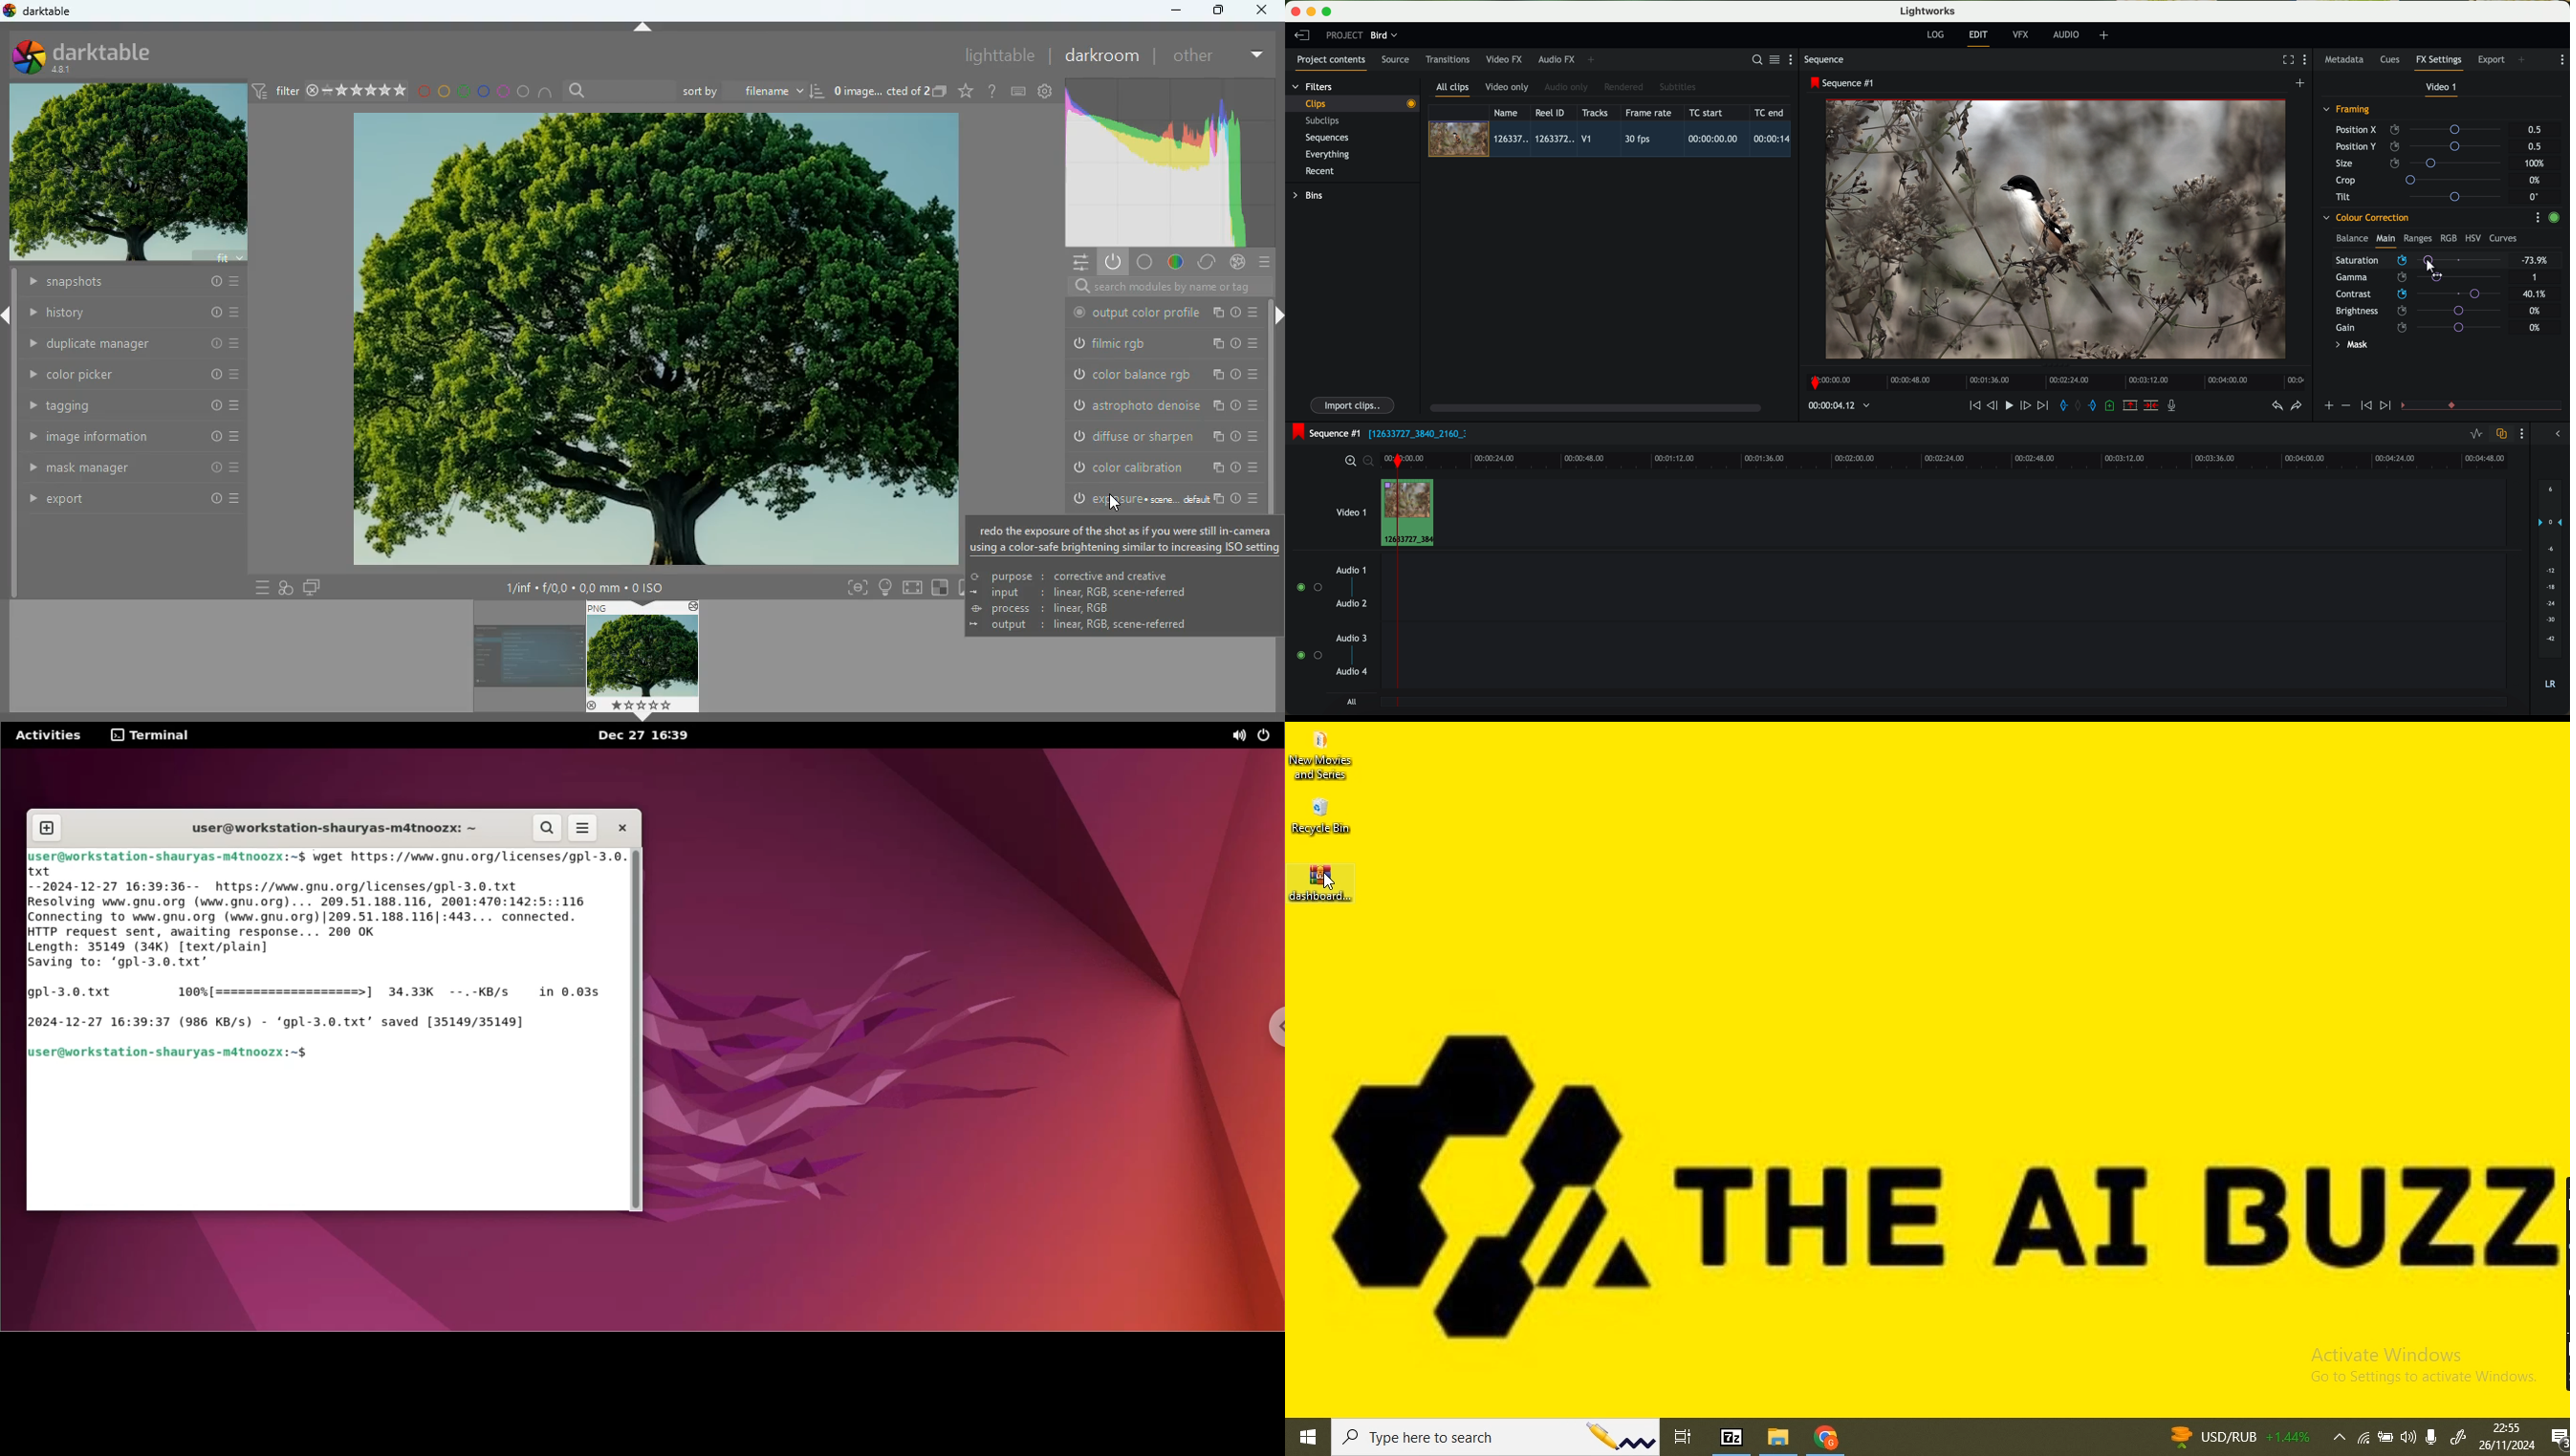 The image size is (2576, 1456). I want to click on minimize, so click(1177, 12).